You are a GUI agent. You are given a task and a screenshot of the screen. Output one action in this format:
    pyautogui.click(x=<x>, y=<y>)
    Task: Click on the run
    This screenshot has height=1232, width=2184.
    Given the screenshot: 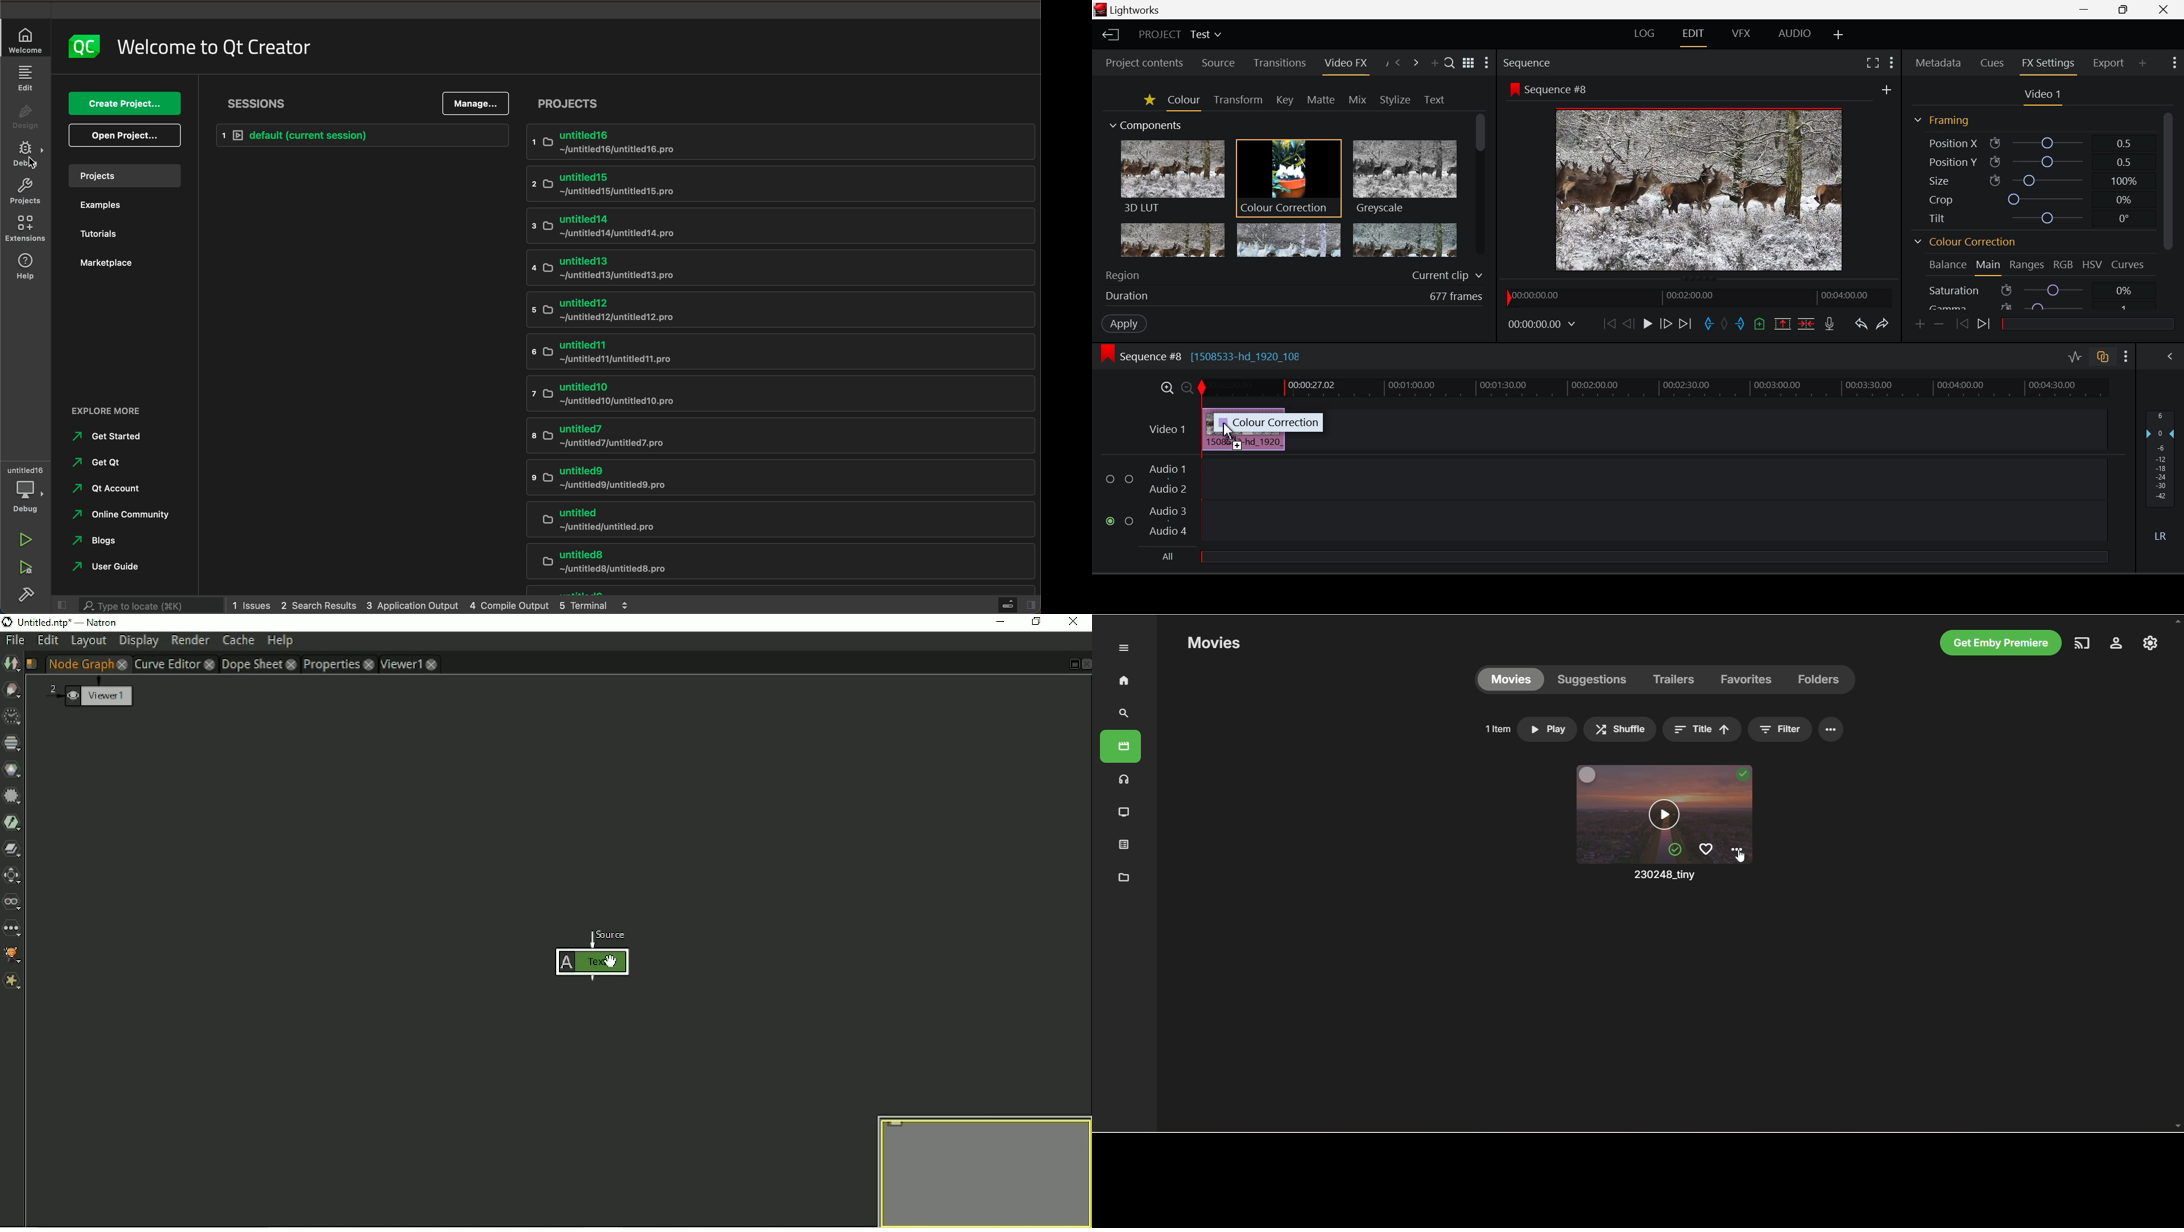 What is the action you would take?
    pyautogui.click(x=26, y=538)
    